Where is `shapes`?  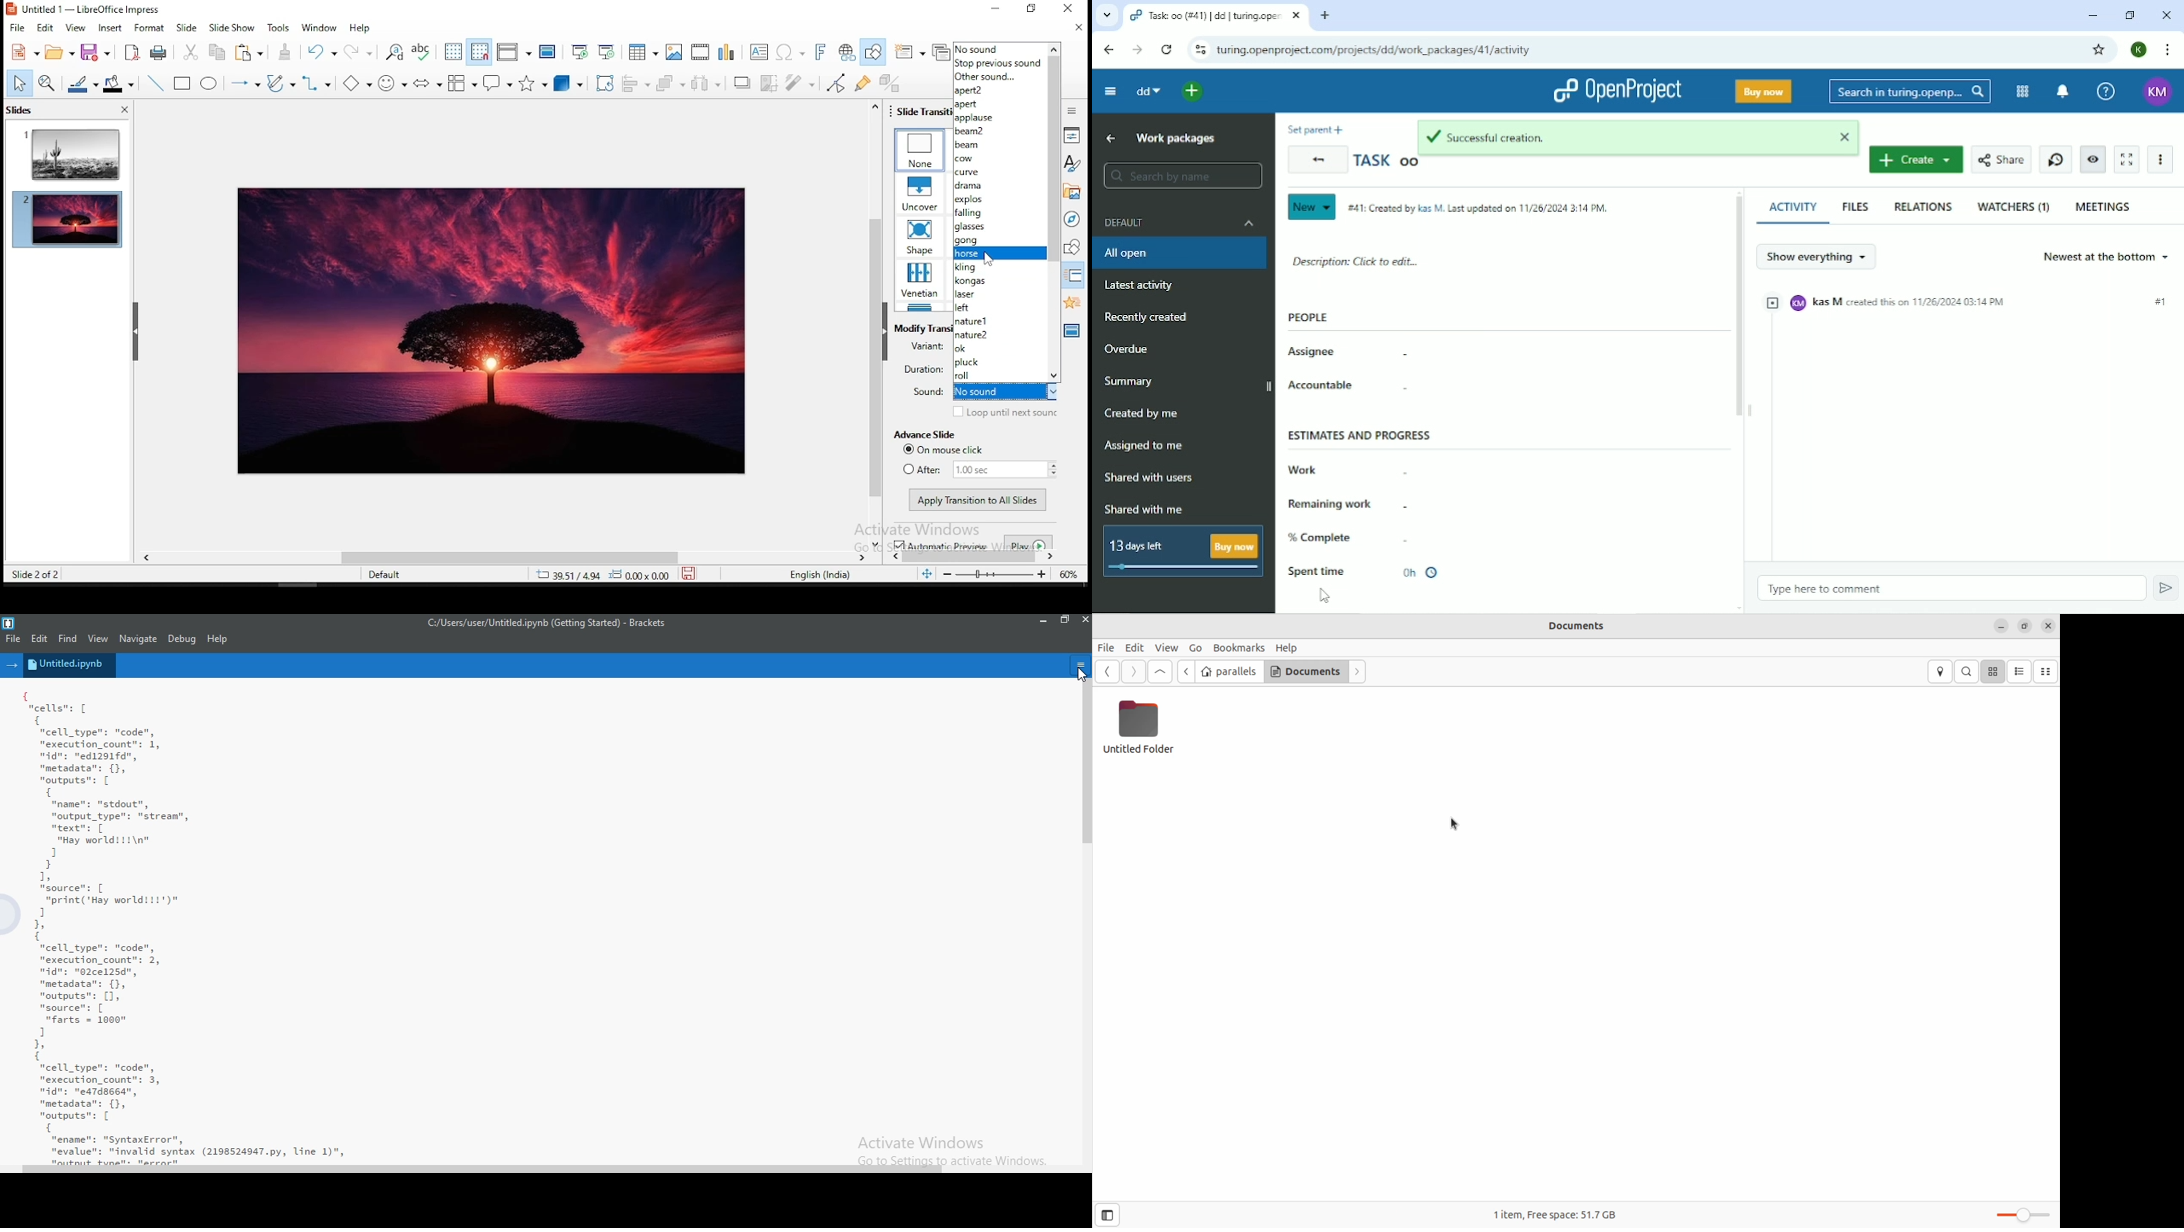 shapes is located at coordinates (1074, 247).